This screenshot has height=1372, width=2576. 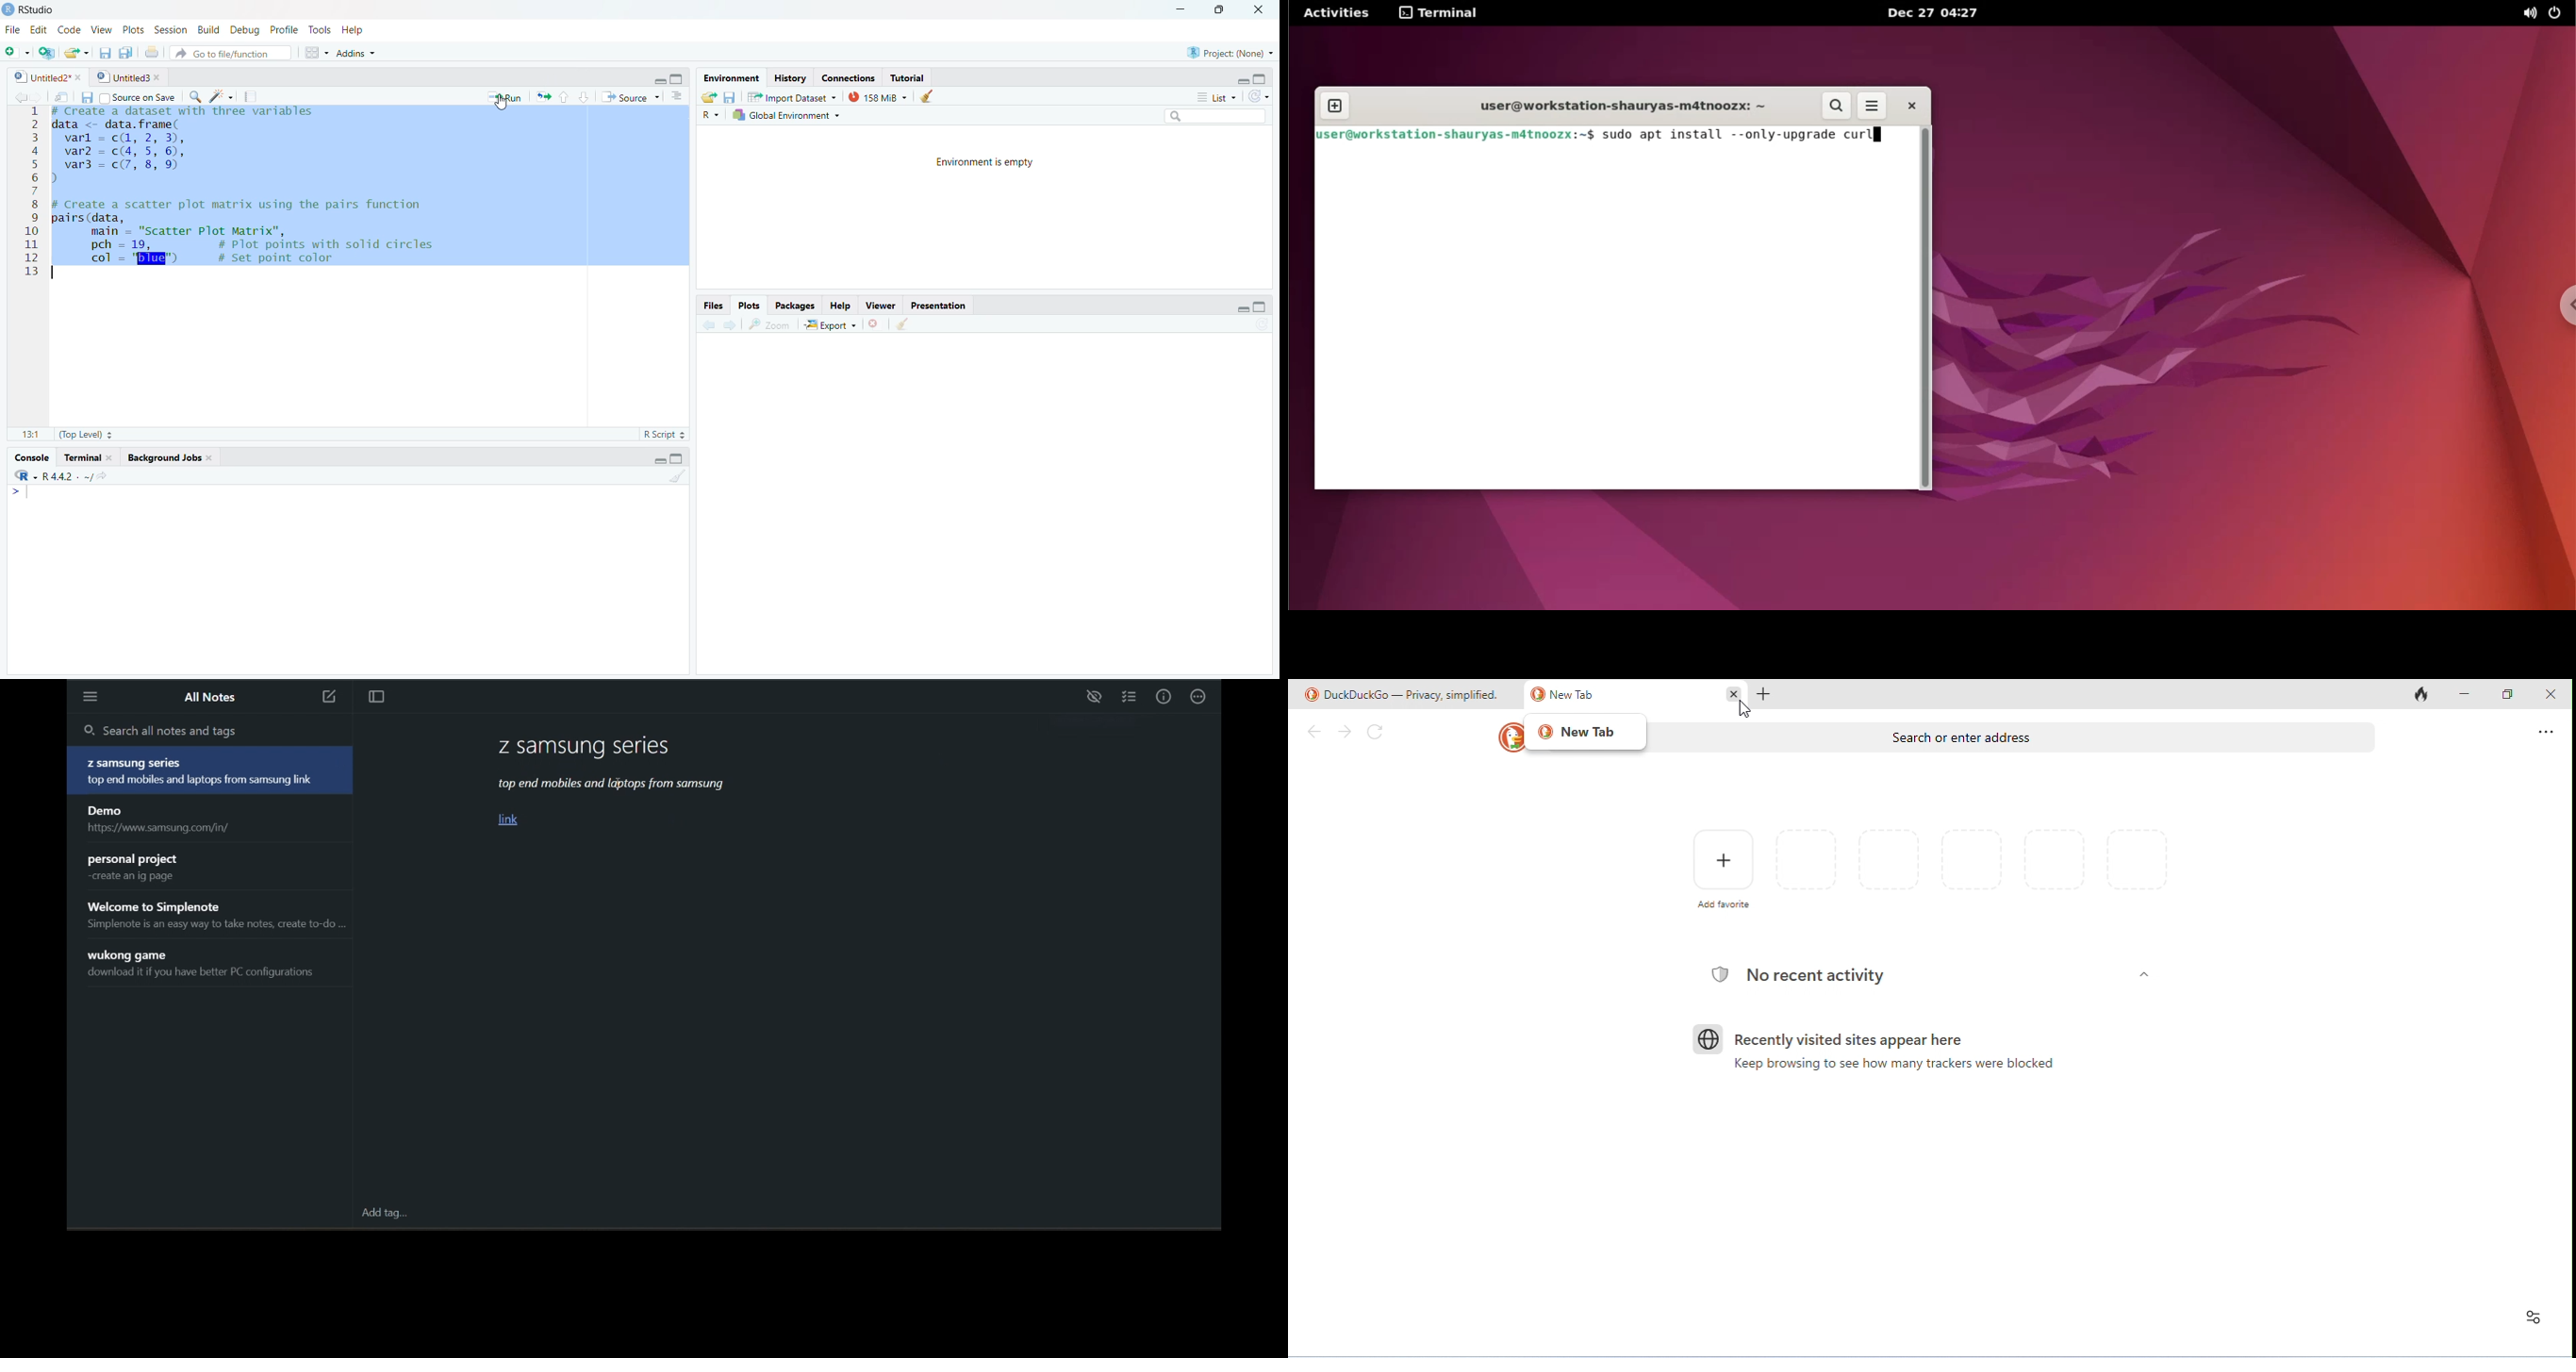 What do you see at coordinates (1455, 135) in the screenshot?
I see `user@workstation-shauryas-m4tnoozx:-$` at bounding box center [1455, 135].